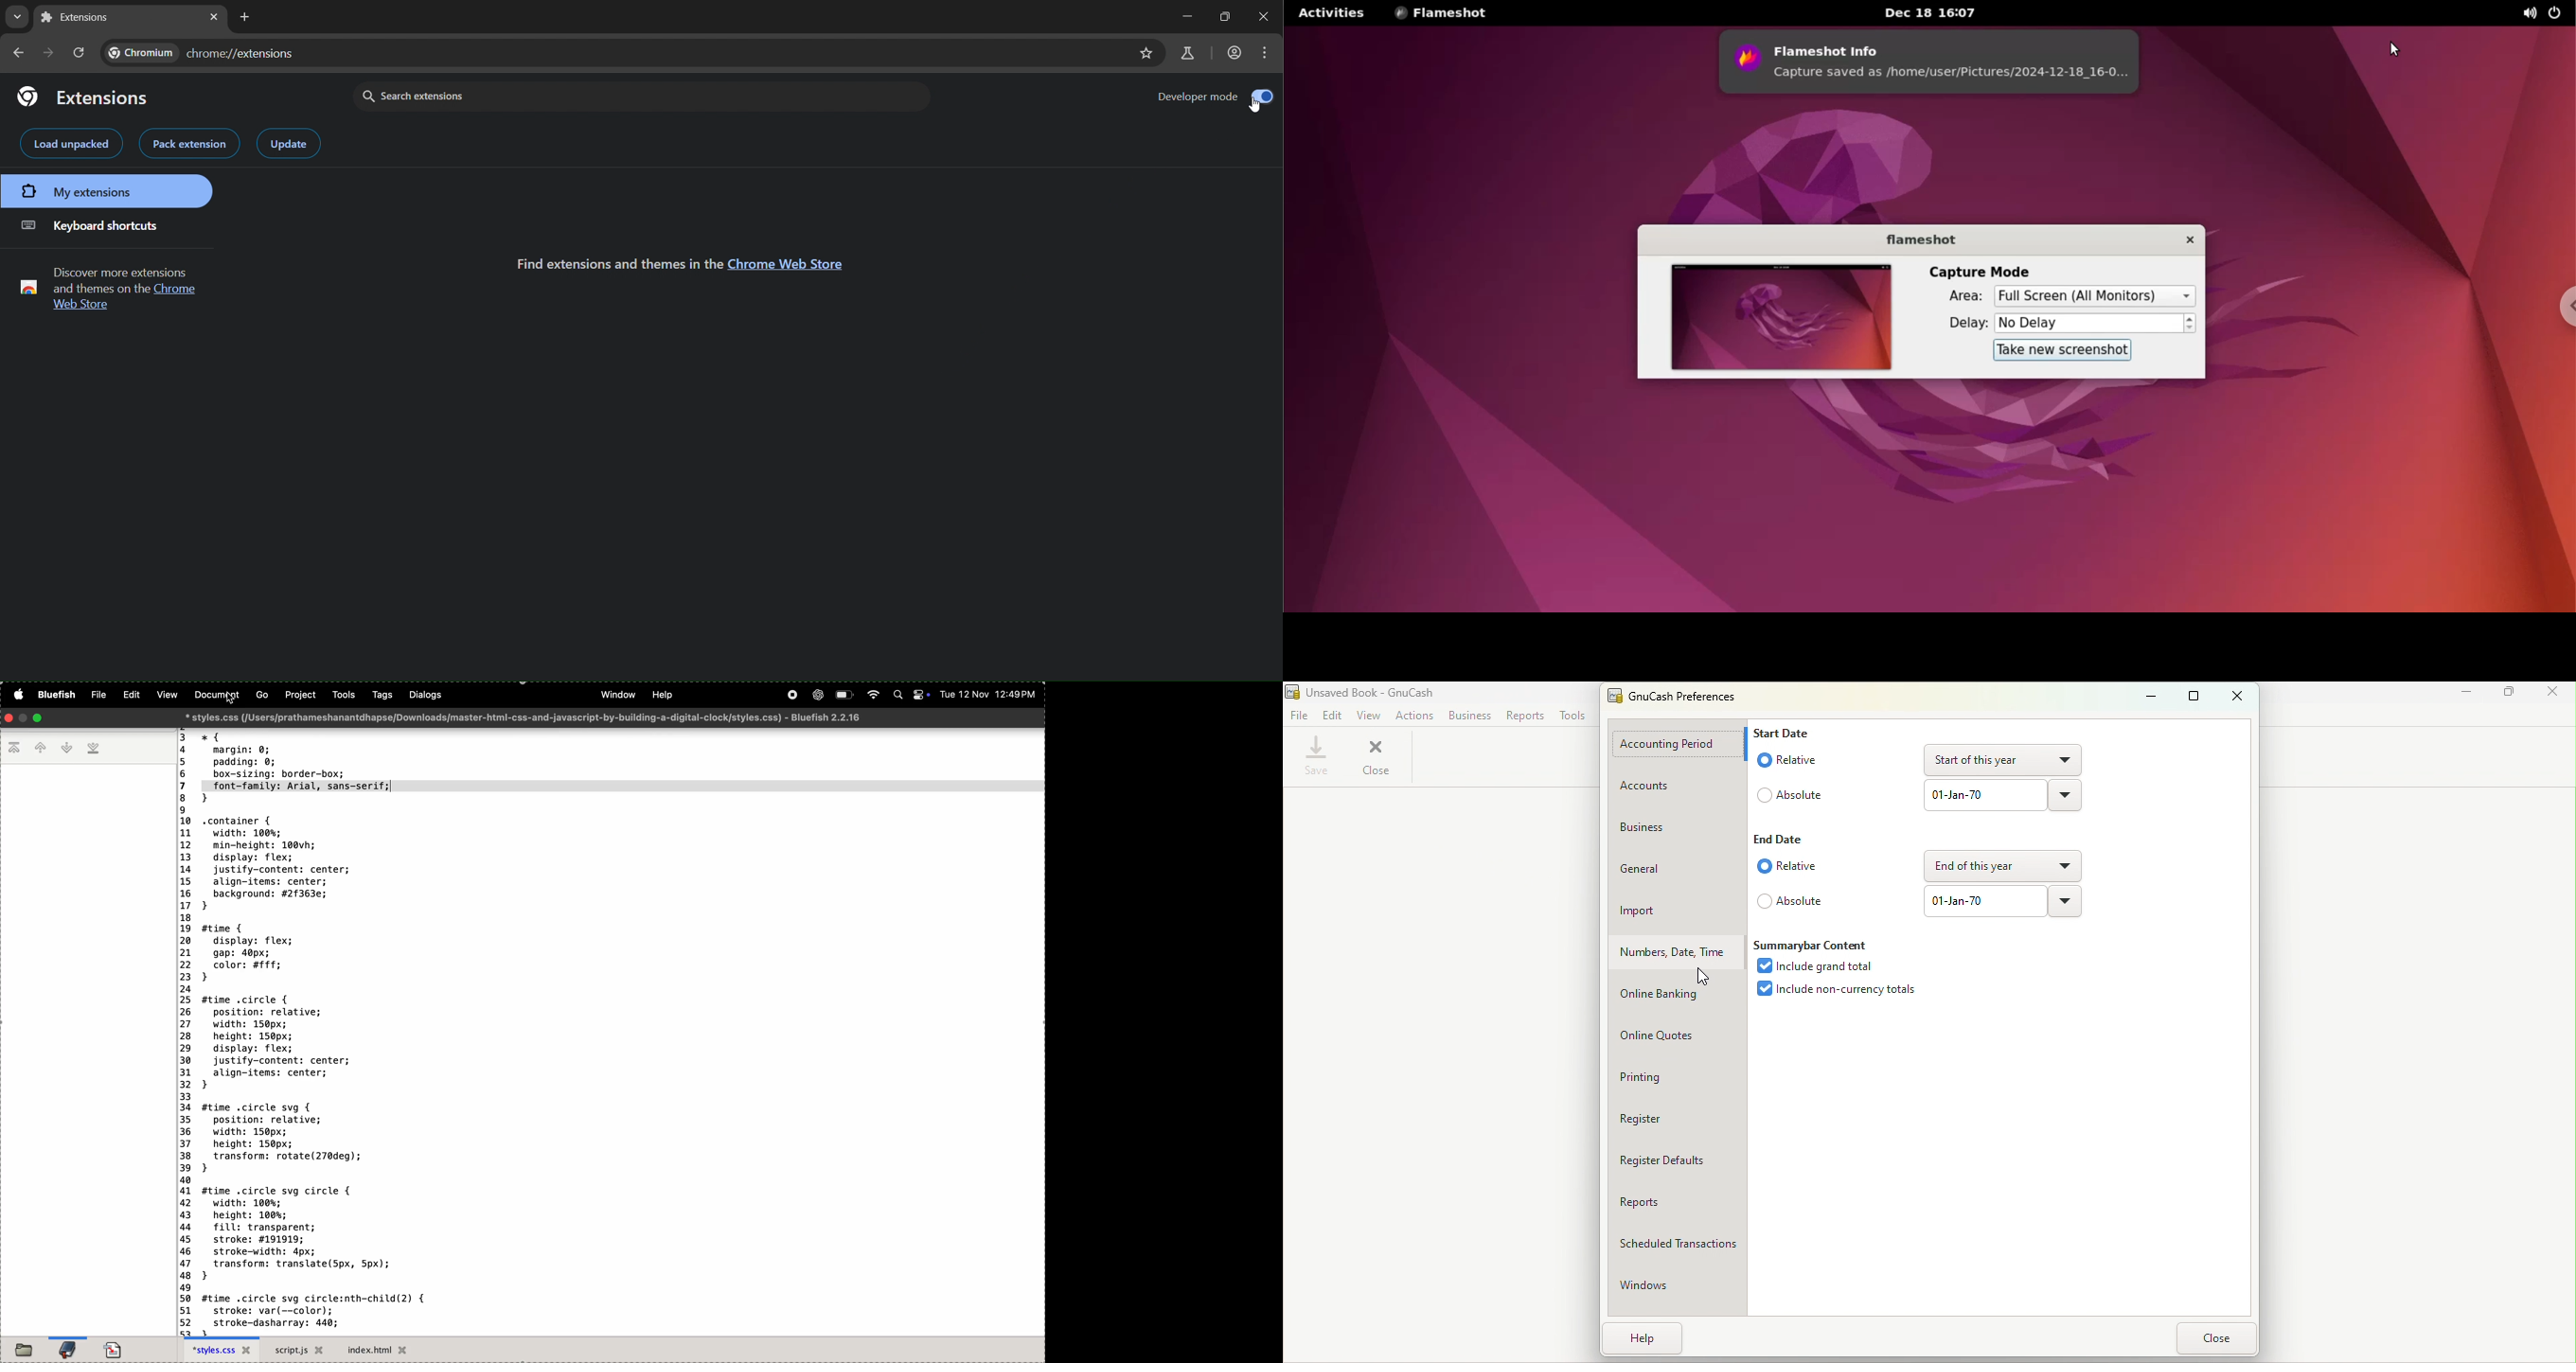  I want to click on Business, so click(1470, 717).